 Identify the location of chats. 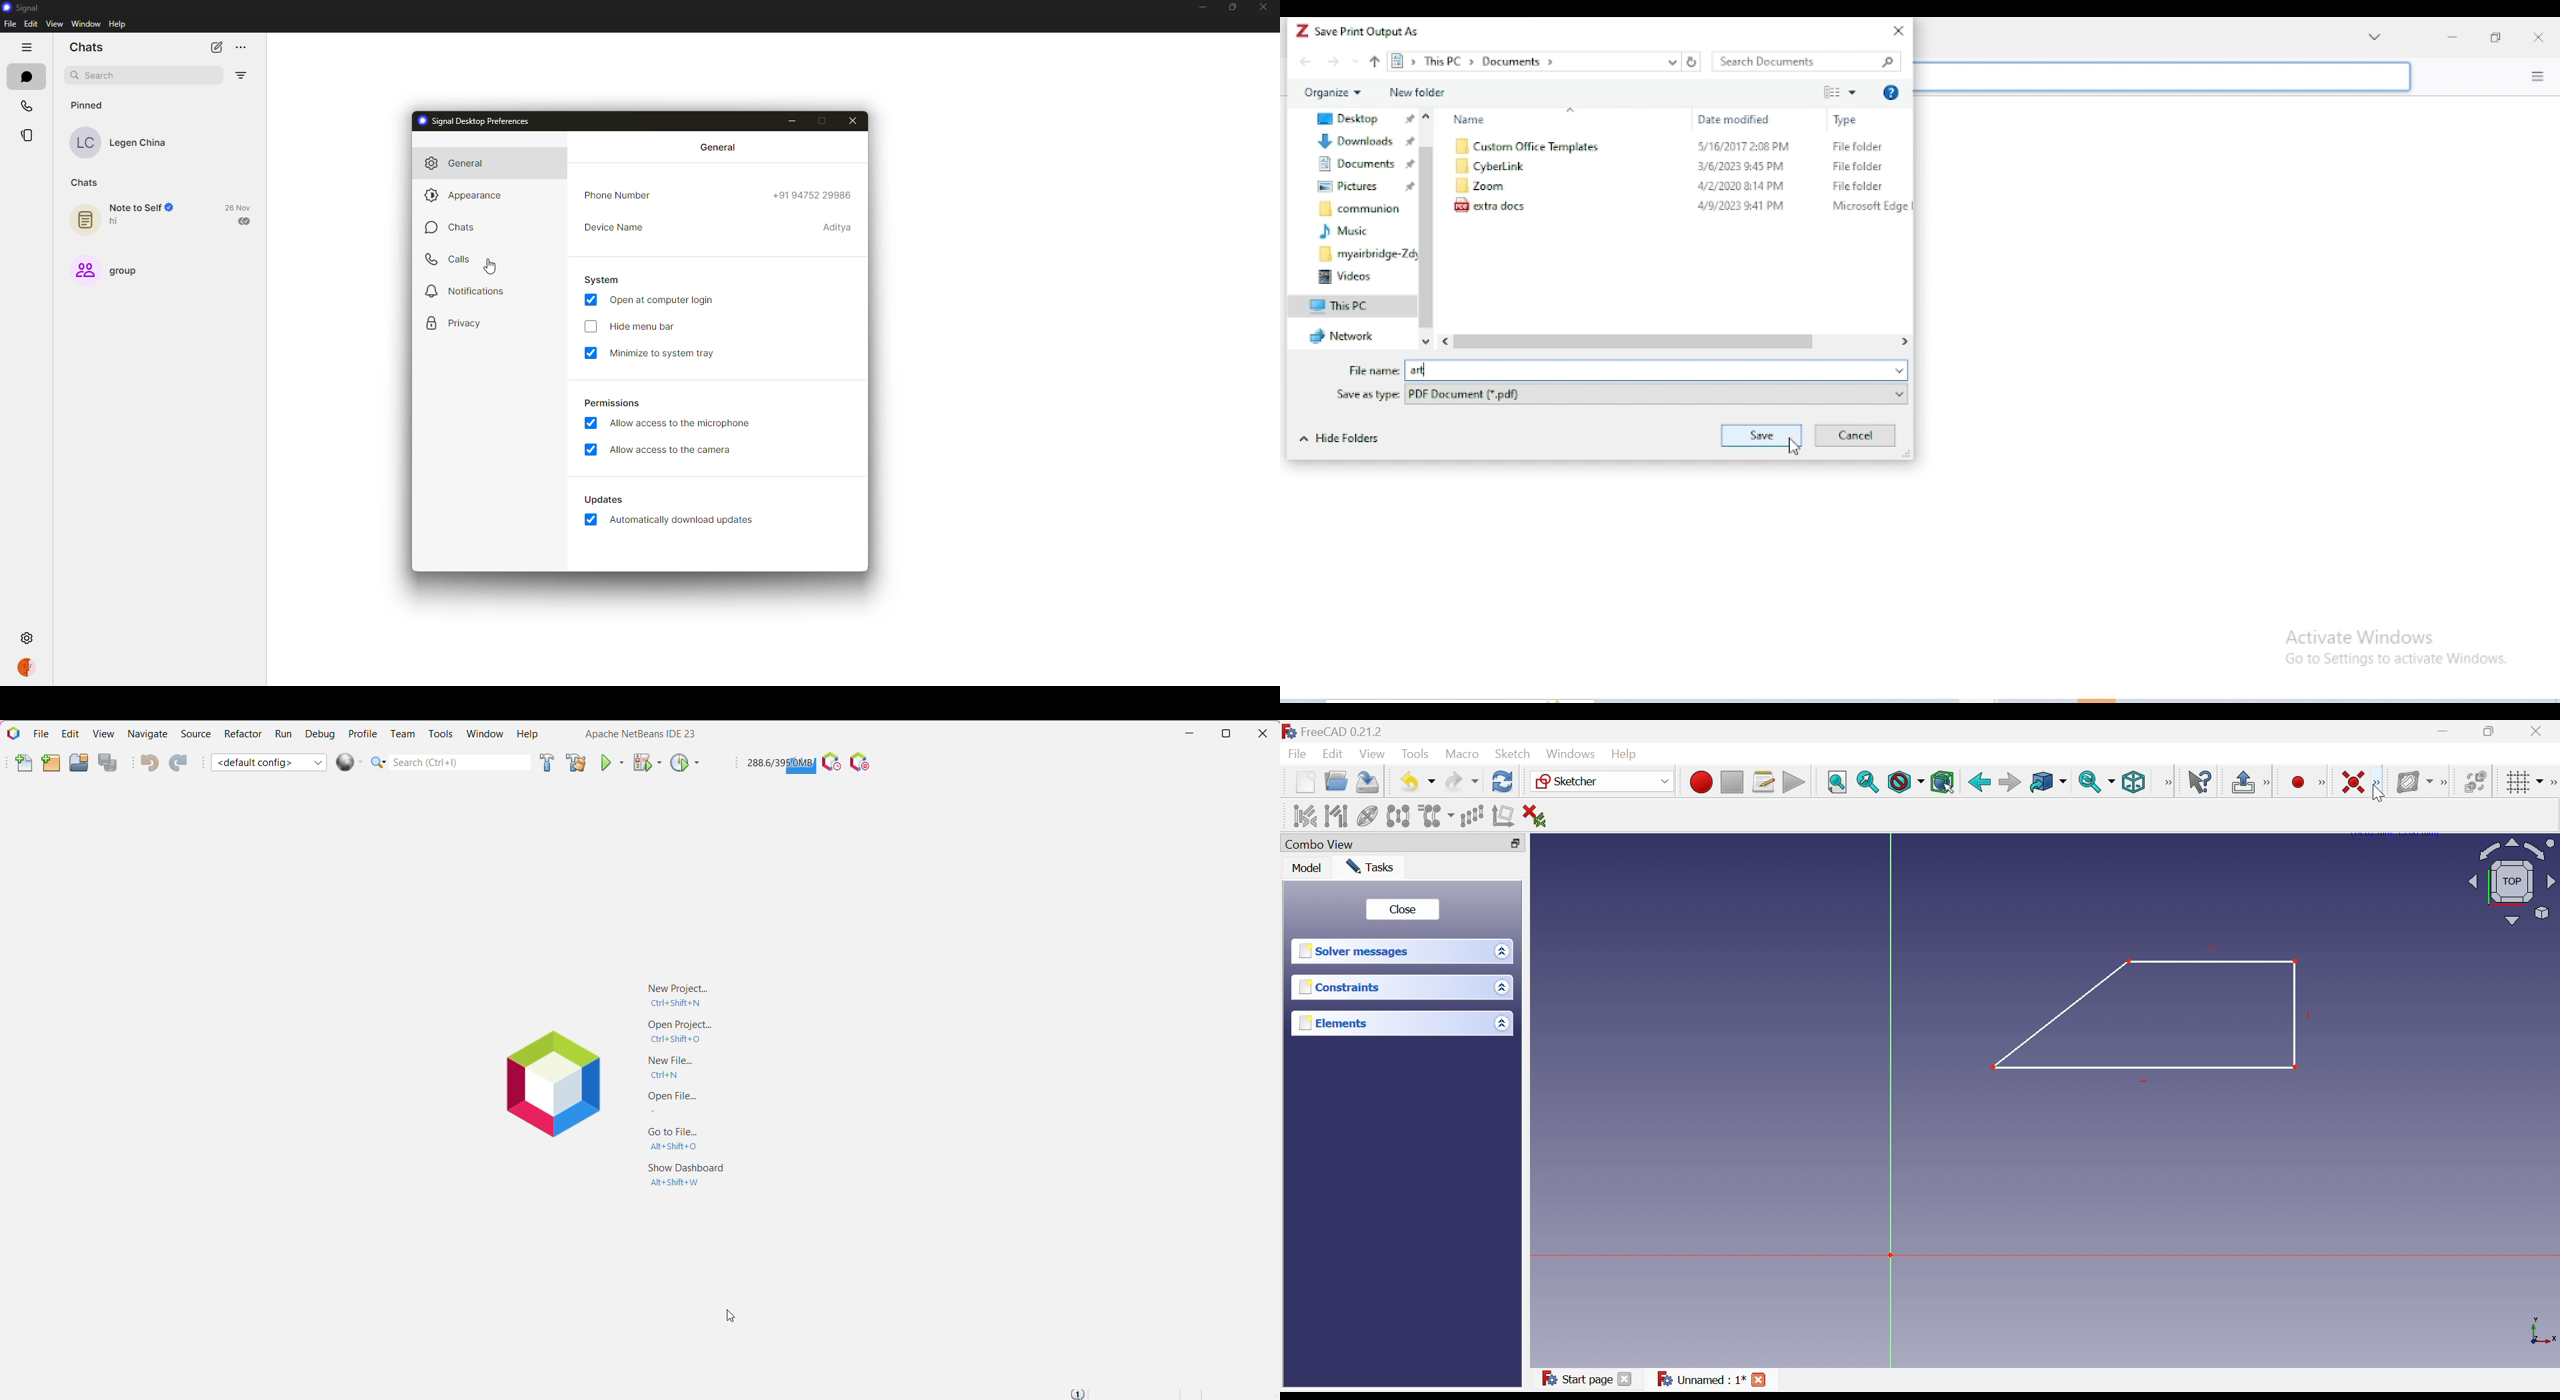
(448, 227).